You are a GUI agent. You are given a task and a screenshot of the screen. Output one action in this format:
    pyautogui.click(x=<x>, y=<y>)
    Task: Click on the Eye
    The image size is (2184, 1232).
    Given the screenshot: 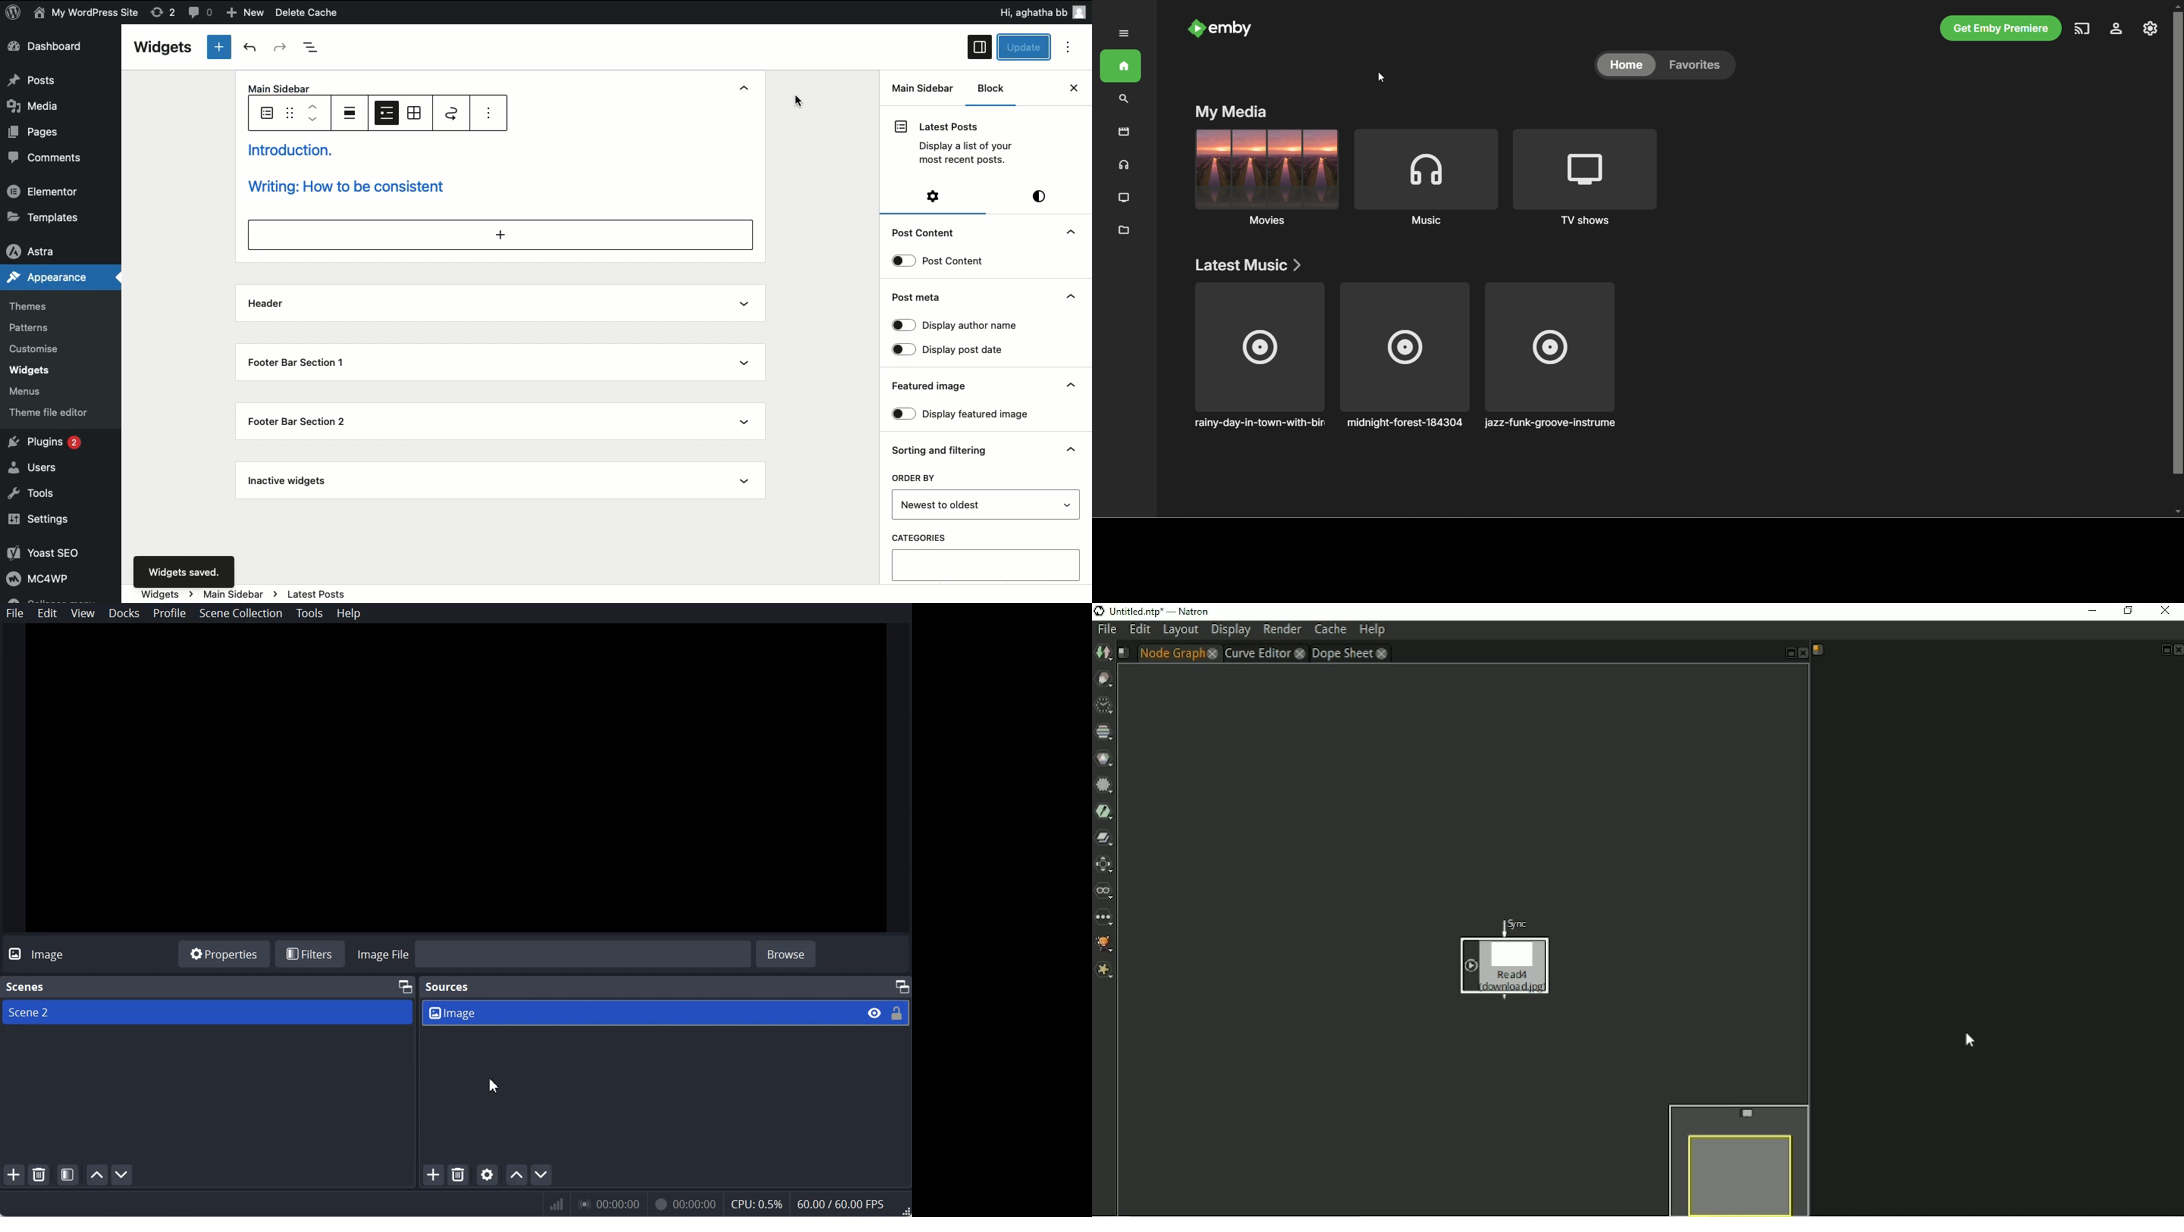 What is the action you would take?
    pyautogui.click(x=875, y=1012)
    